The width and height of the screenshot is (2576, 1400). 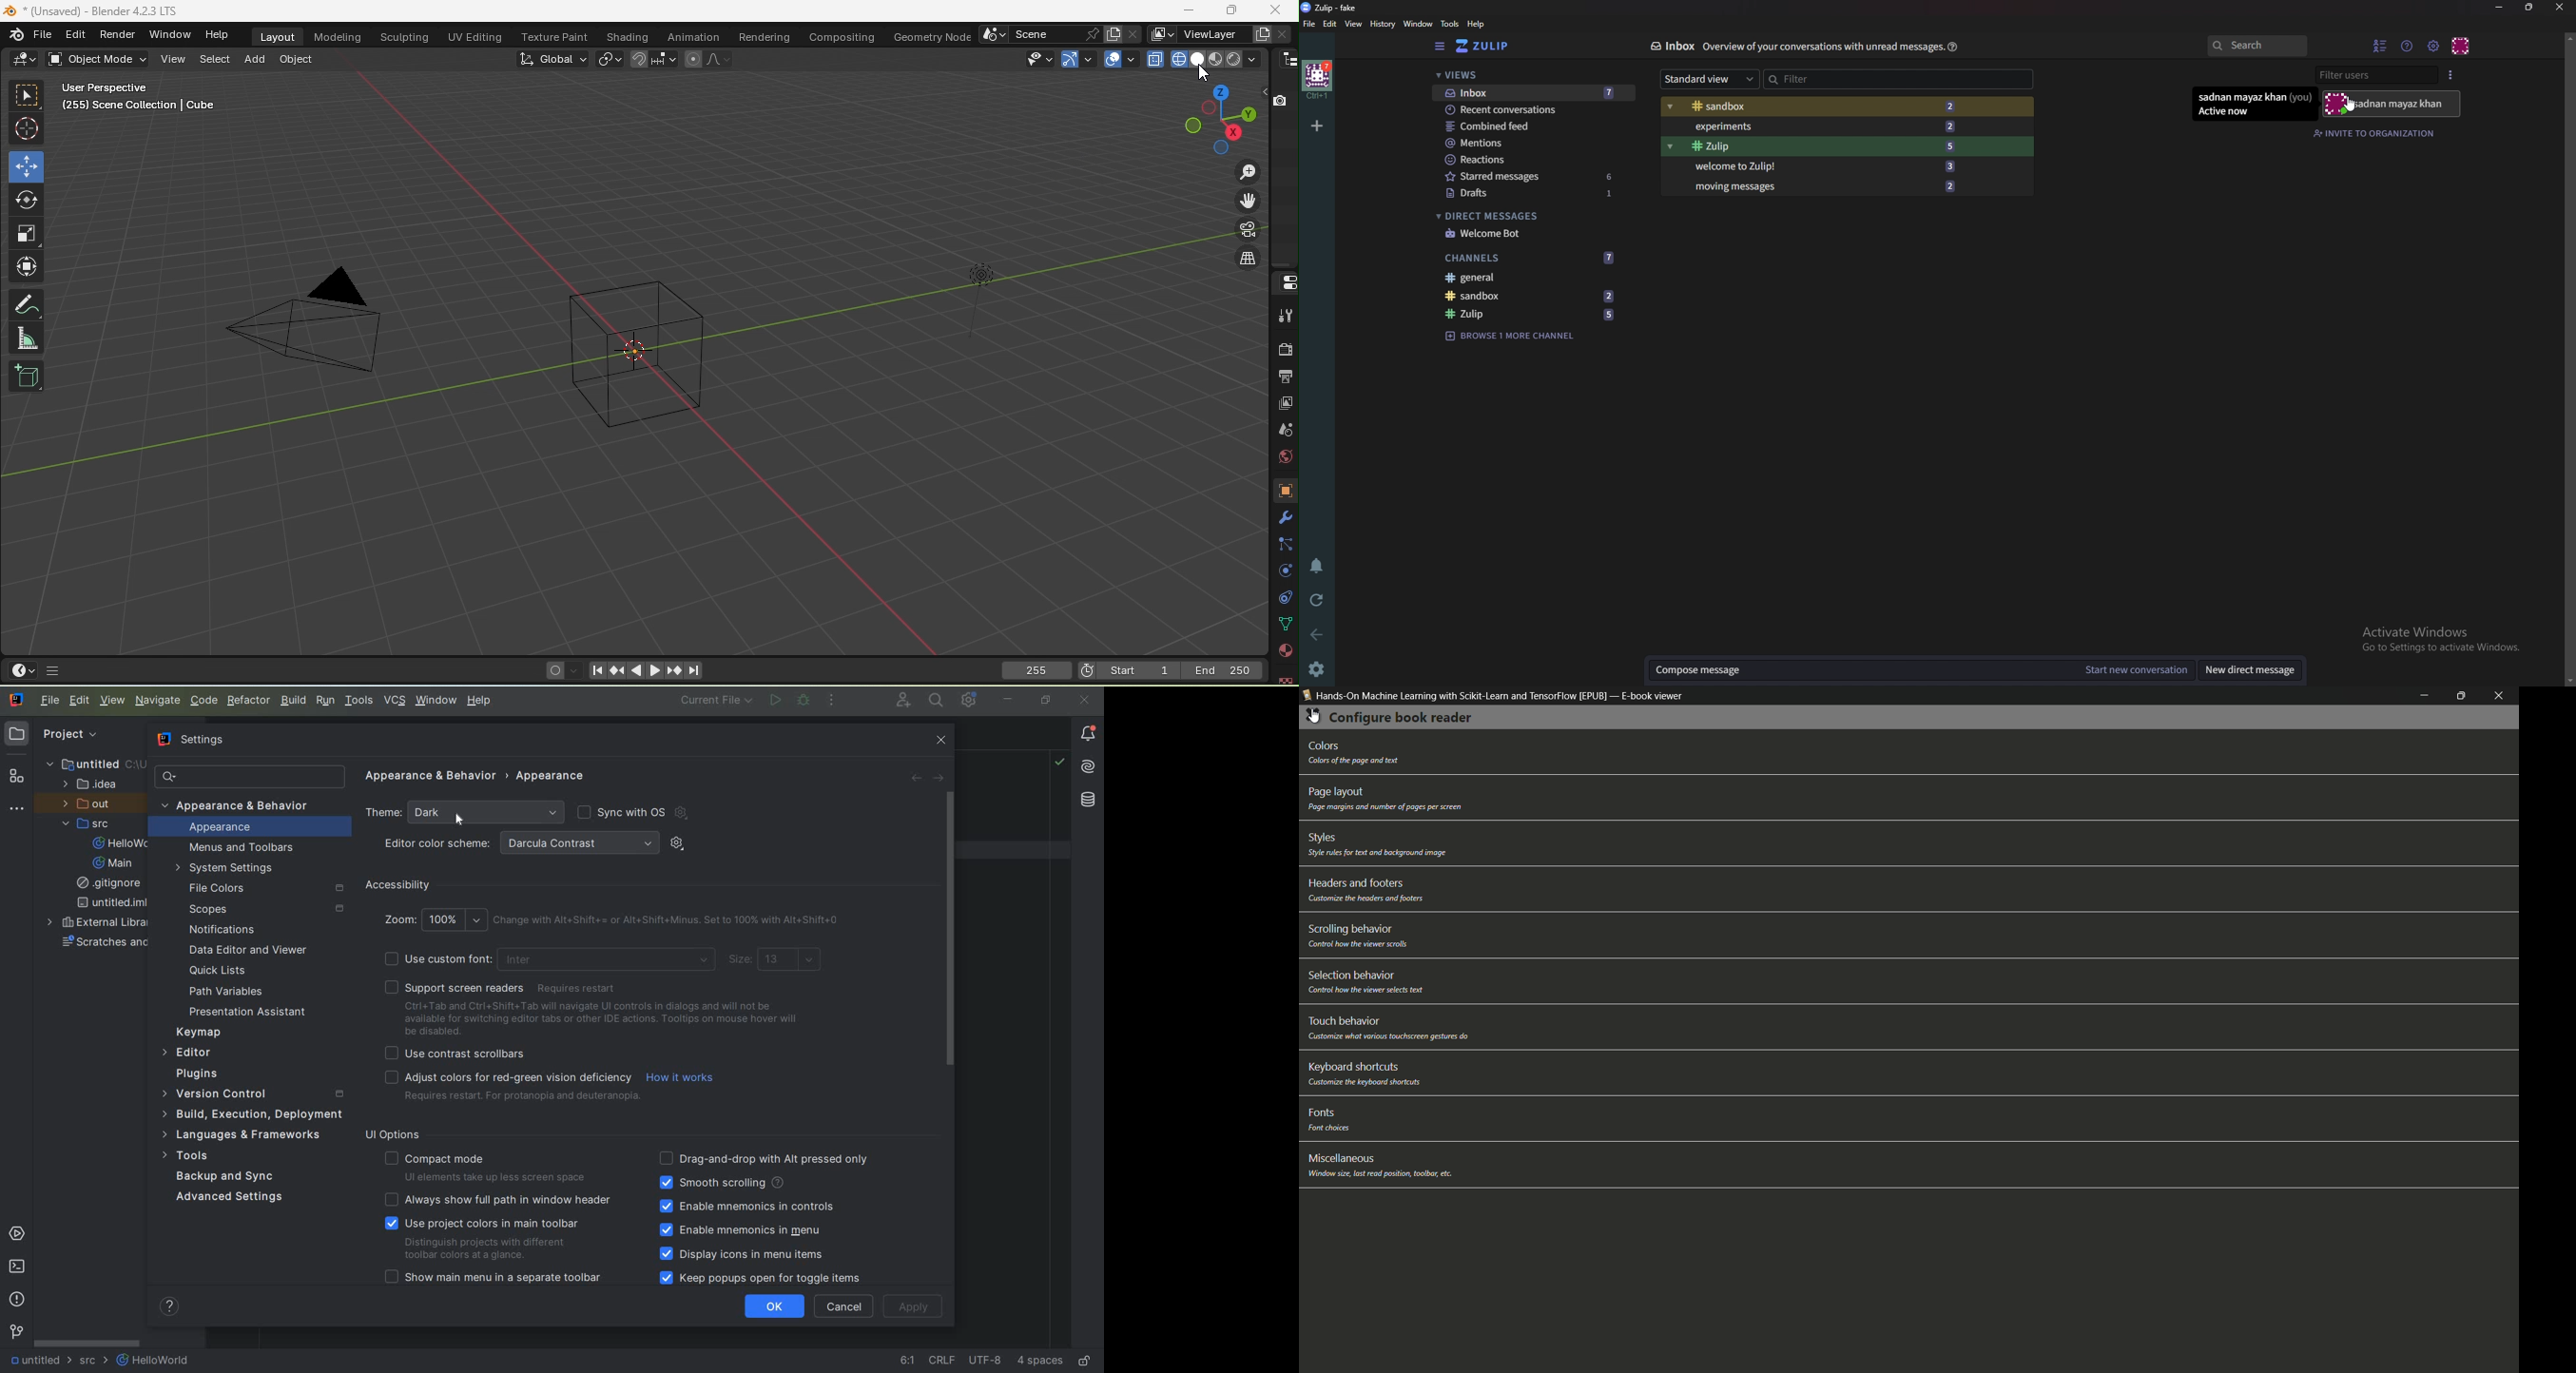 What do you see at coordinates (2391, 104) in the screenshot?
I see `user` at bounding box center [2391, 104].